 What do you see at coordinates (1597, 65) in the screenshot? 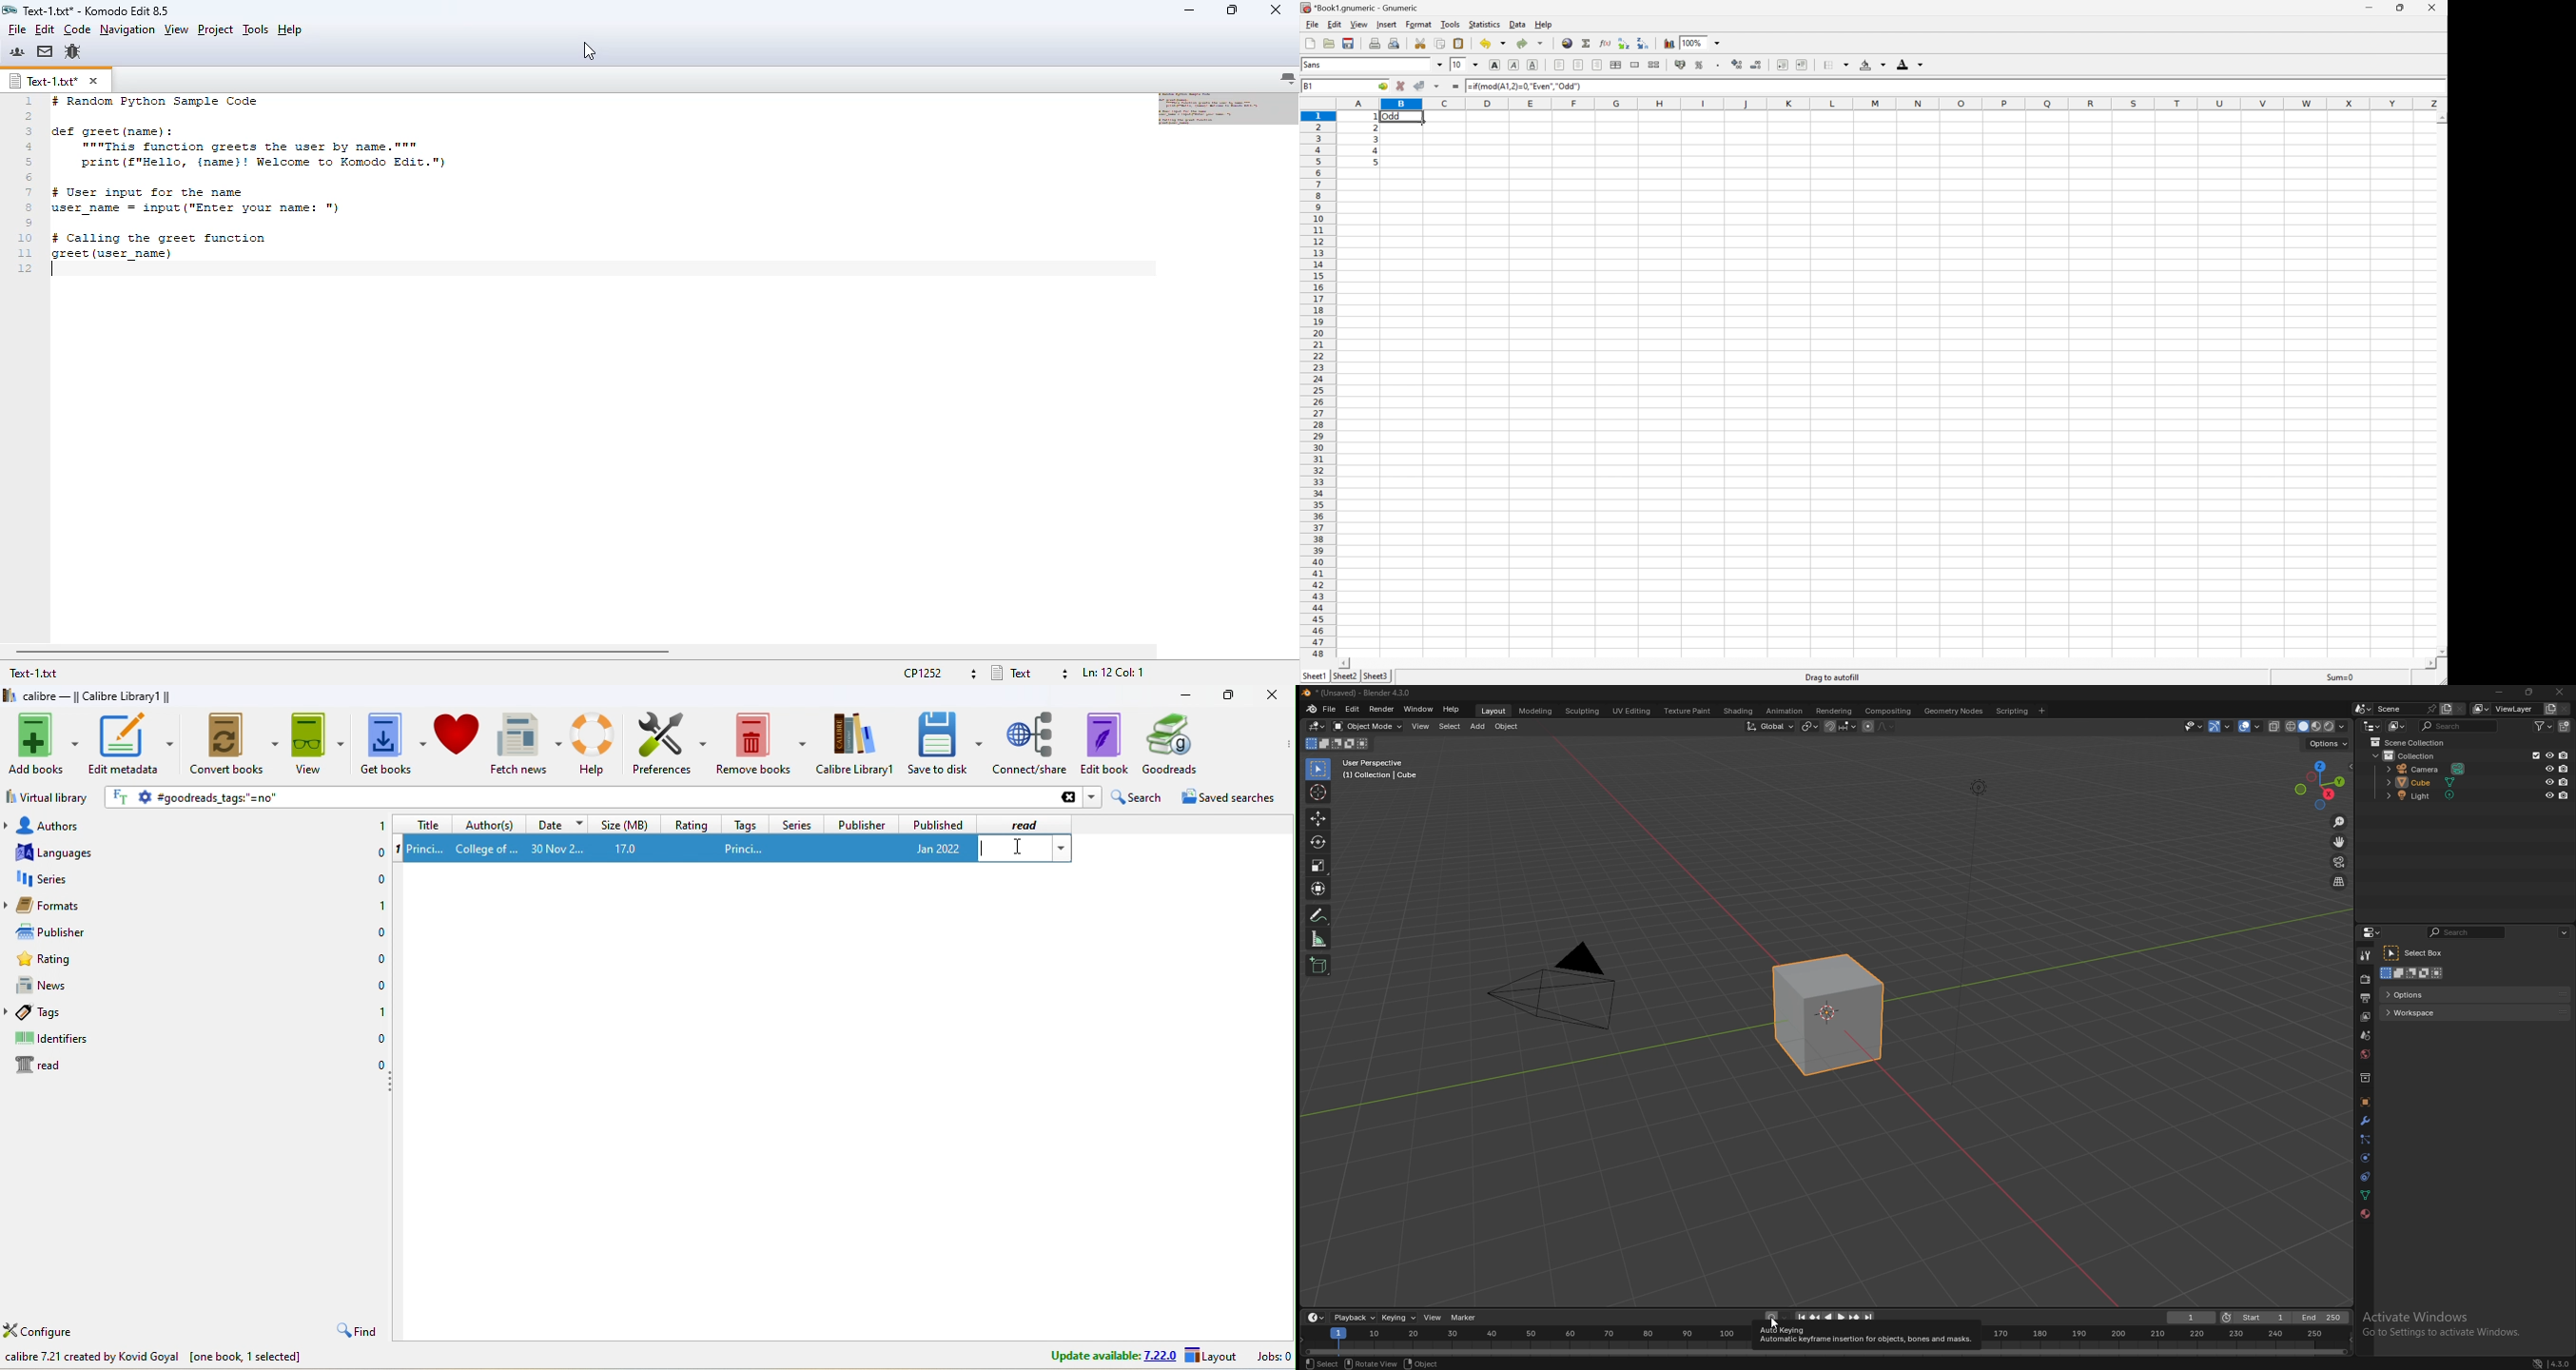
I see `Align Right` at bounding box center [1597, 65].